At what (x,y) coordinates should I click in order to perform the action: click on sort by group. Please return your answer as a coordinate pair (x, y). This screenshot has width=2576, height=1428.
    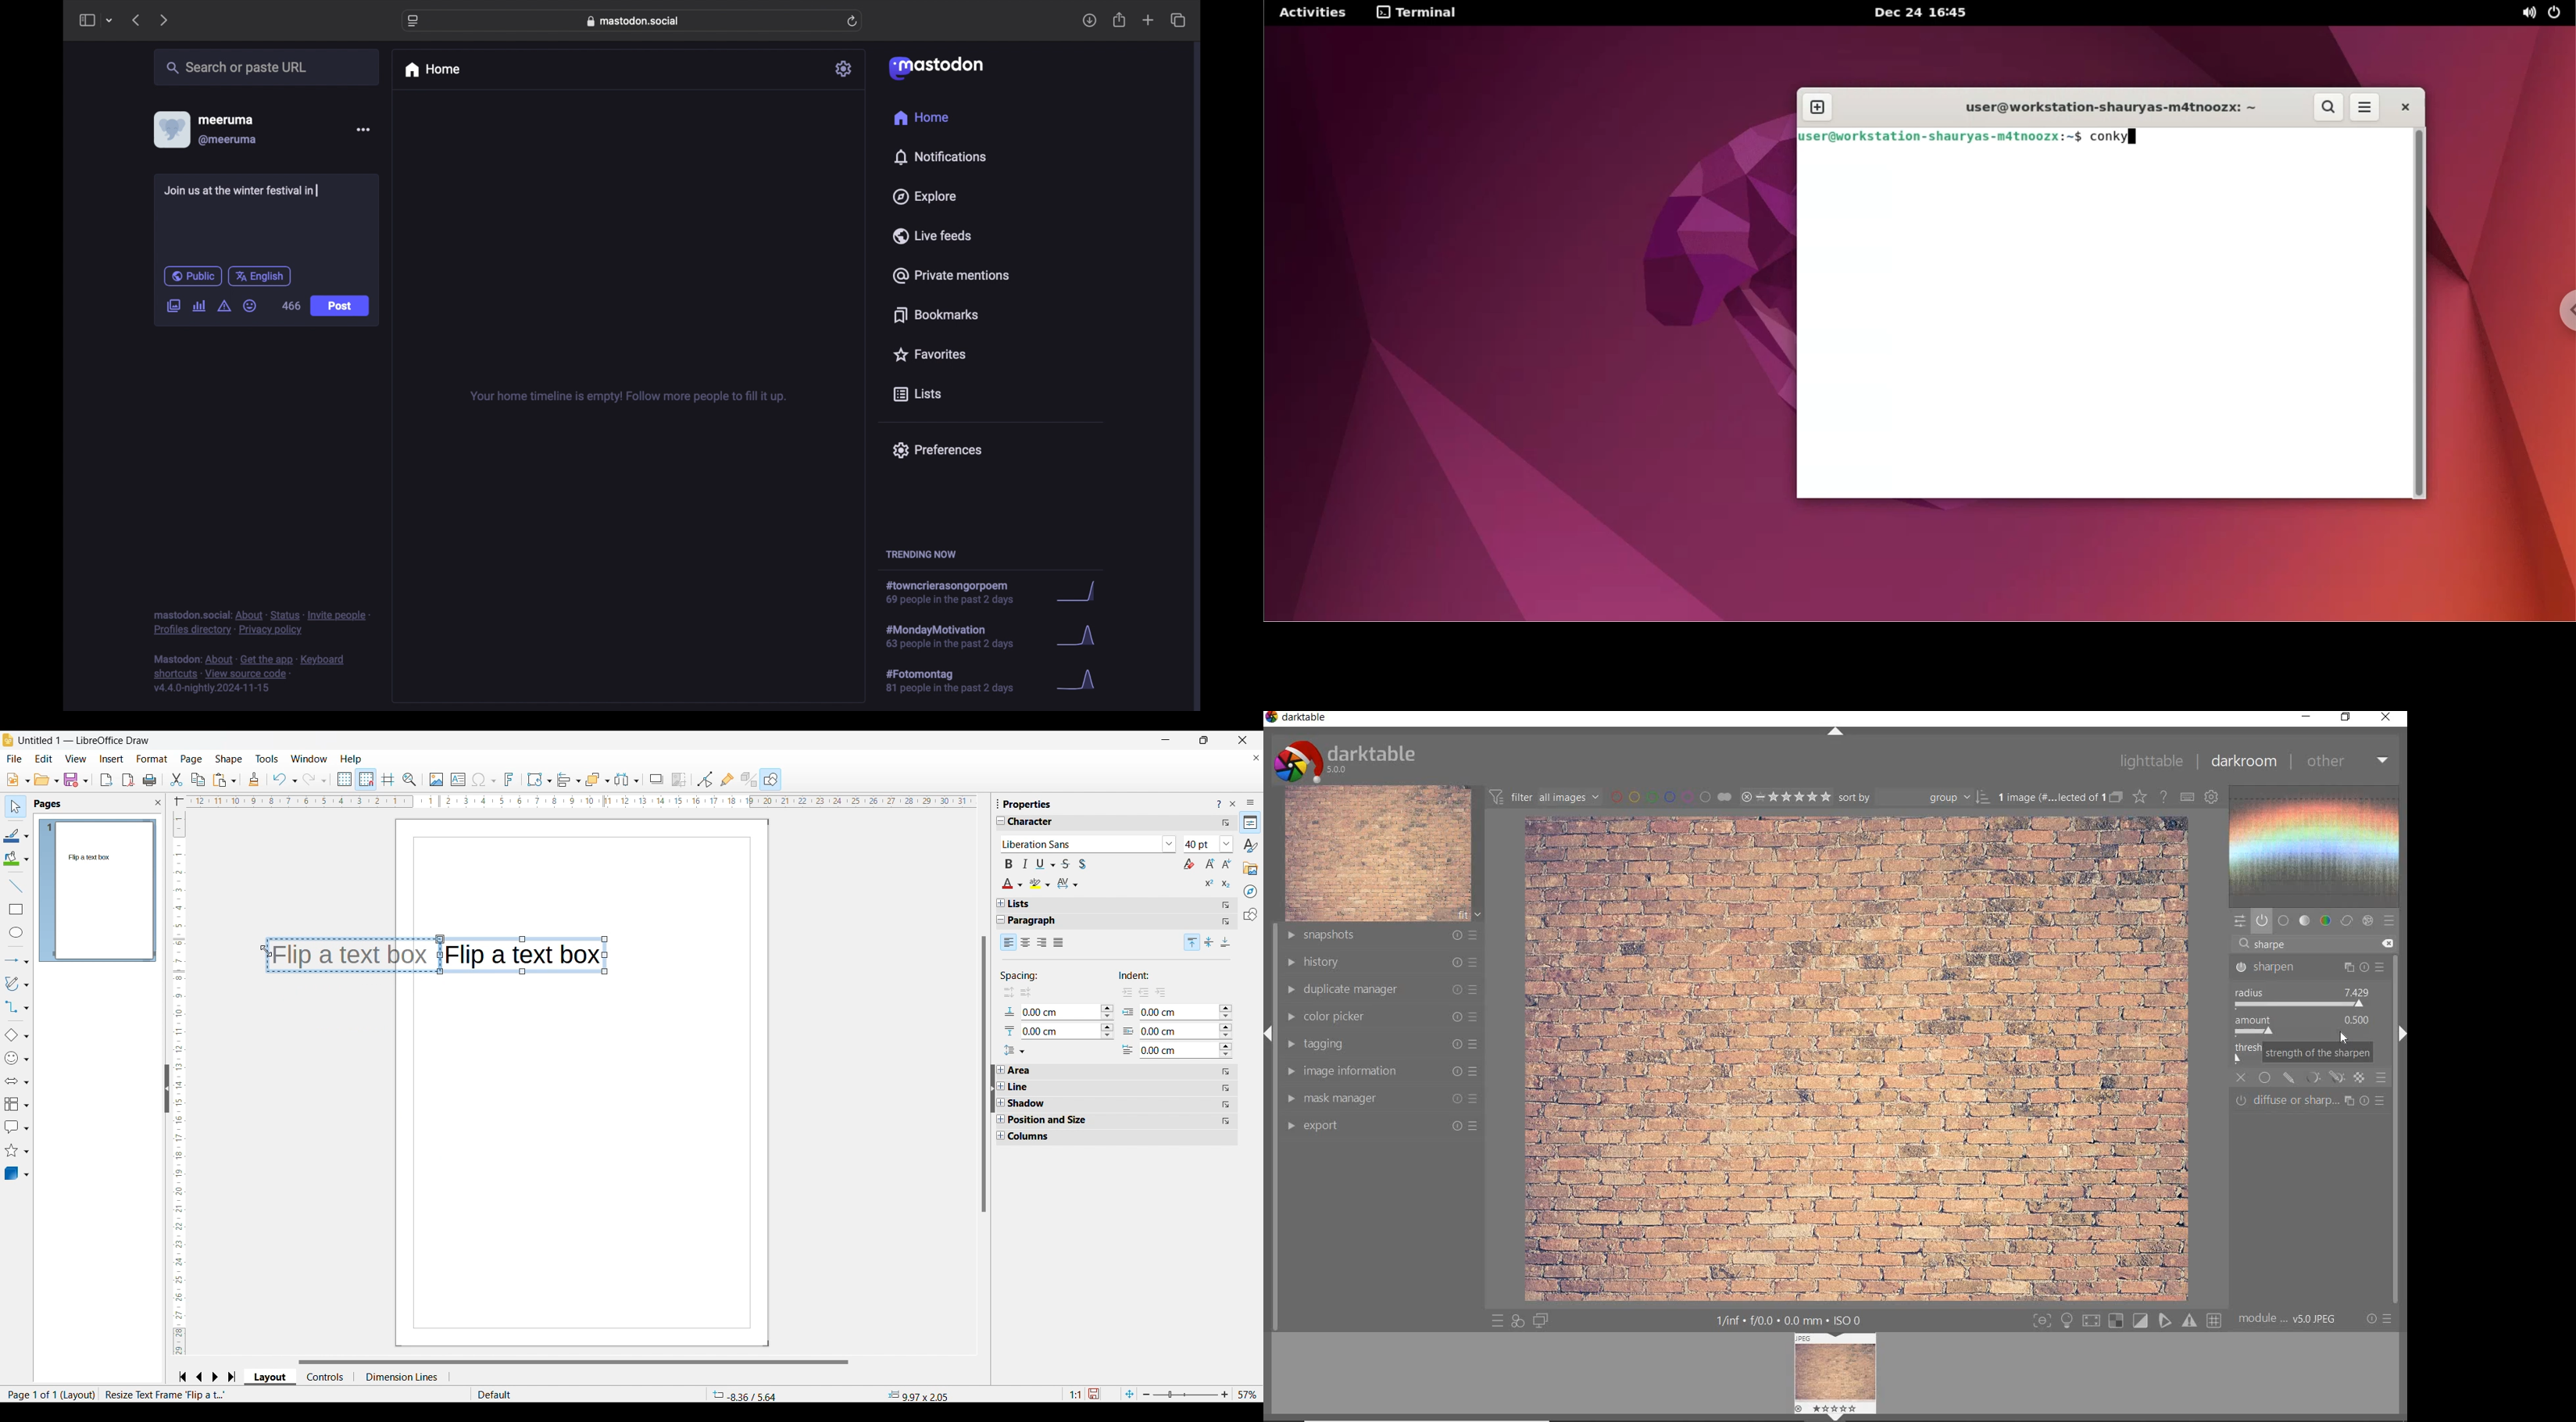
    Looking at the image, I should click on (1914, 797).